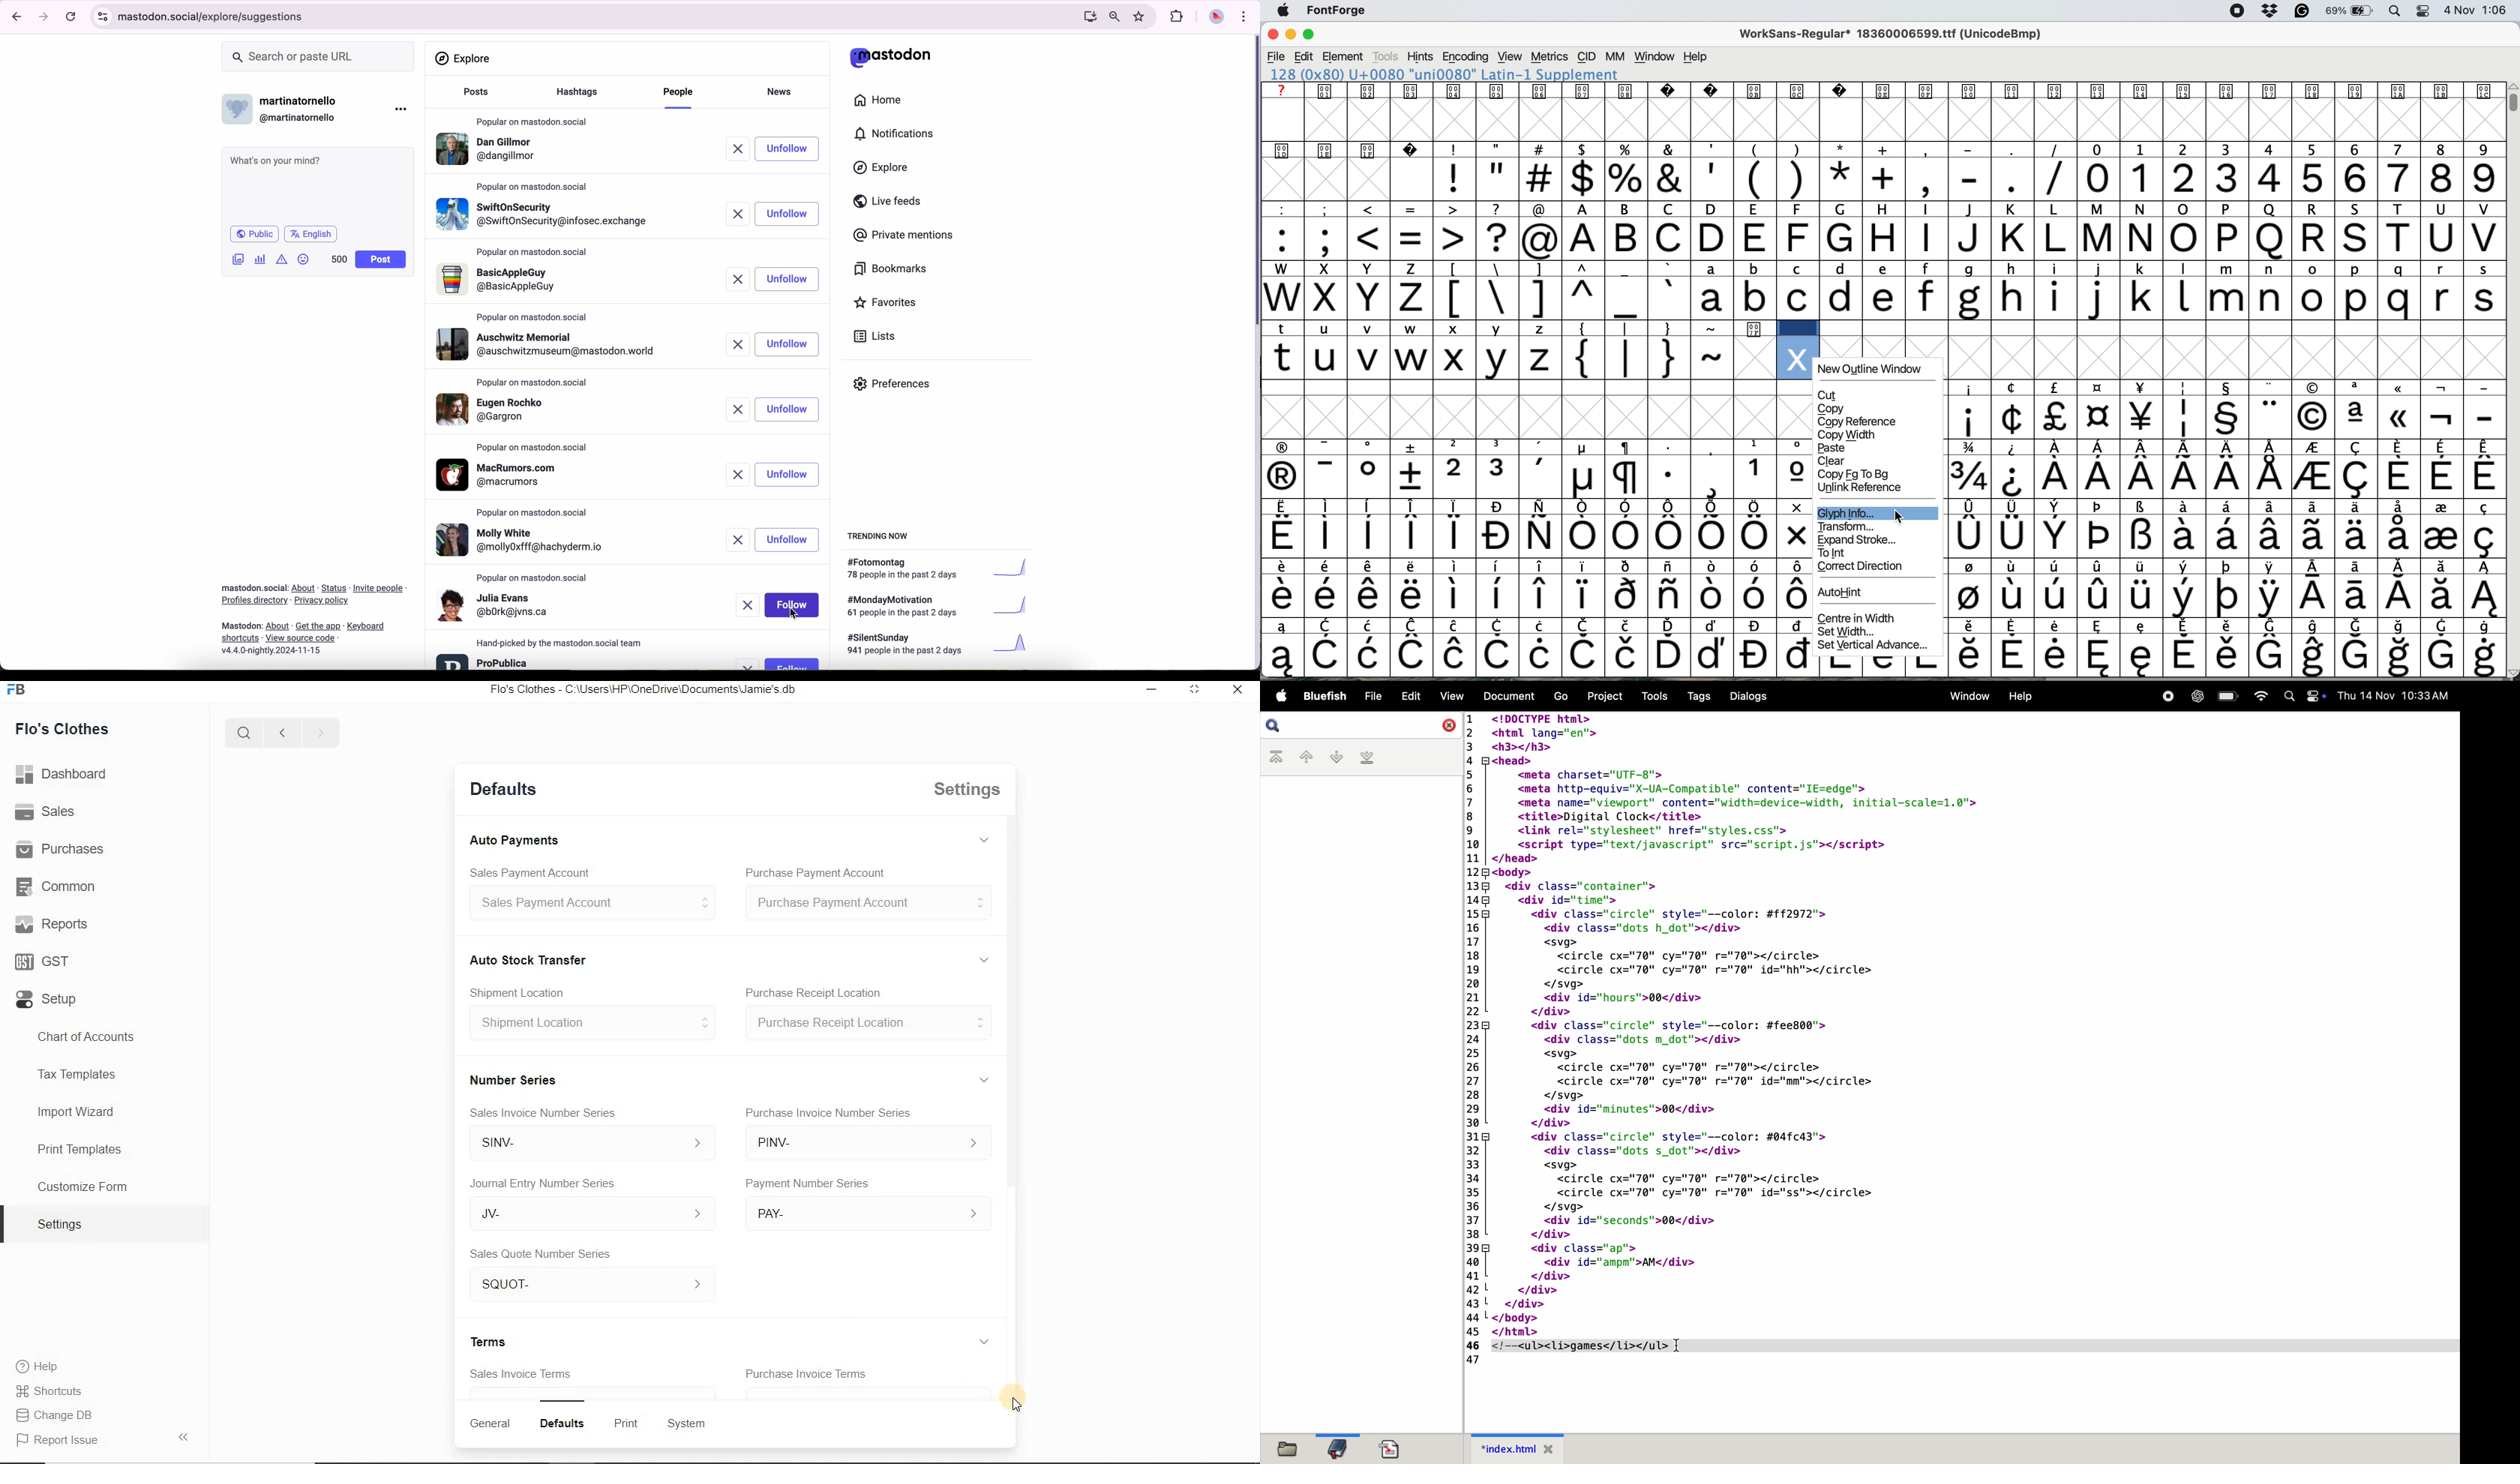 The image size is (2520, 1484). Describe the element at coordinates (944, 569) in the screenshot. I see `#fotomontag` at that location.